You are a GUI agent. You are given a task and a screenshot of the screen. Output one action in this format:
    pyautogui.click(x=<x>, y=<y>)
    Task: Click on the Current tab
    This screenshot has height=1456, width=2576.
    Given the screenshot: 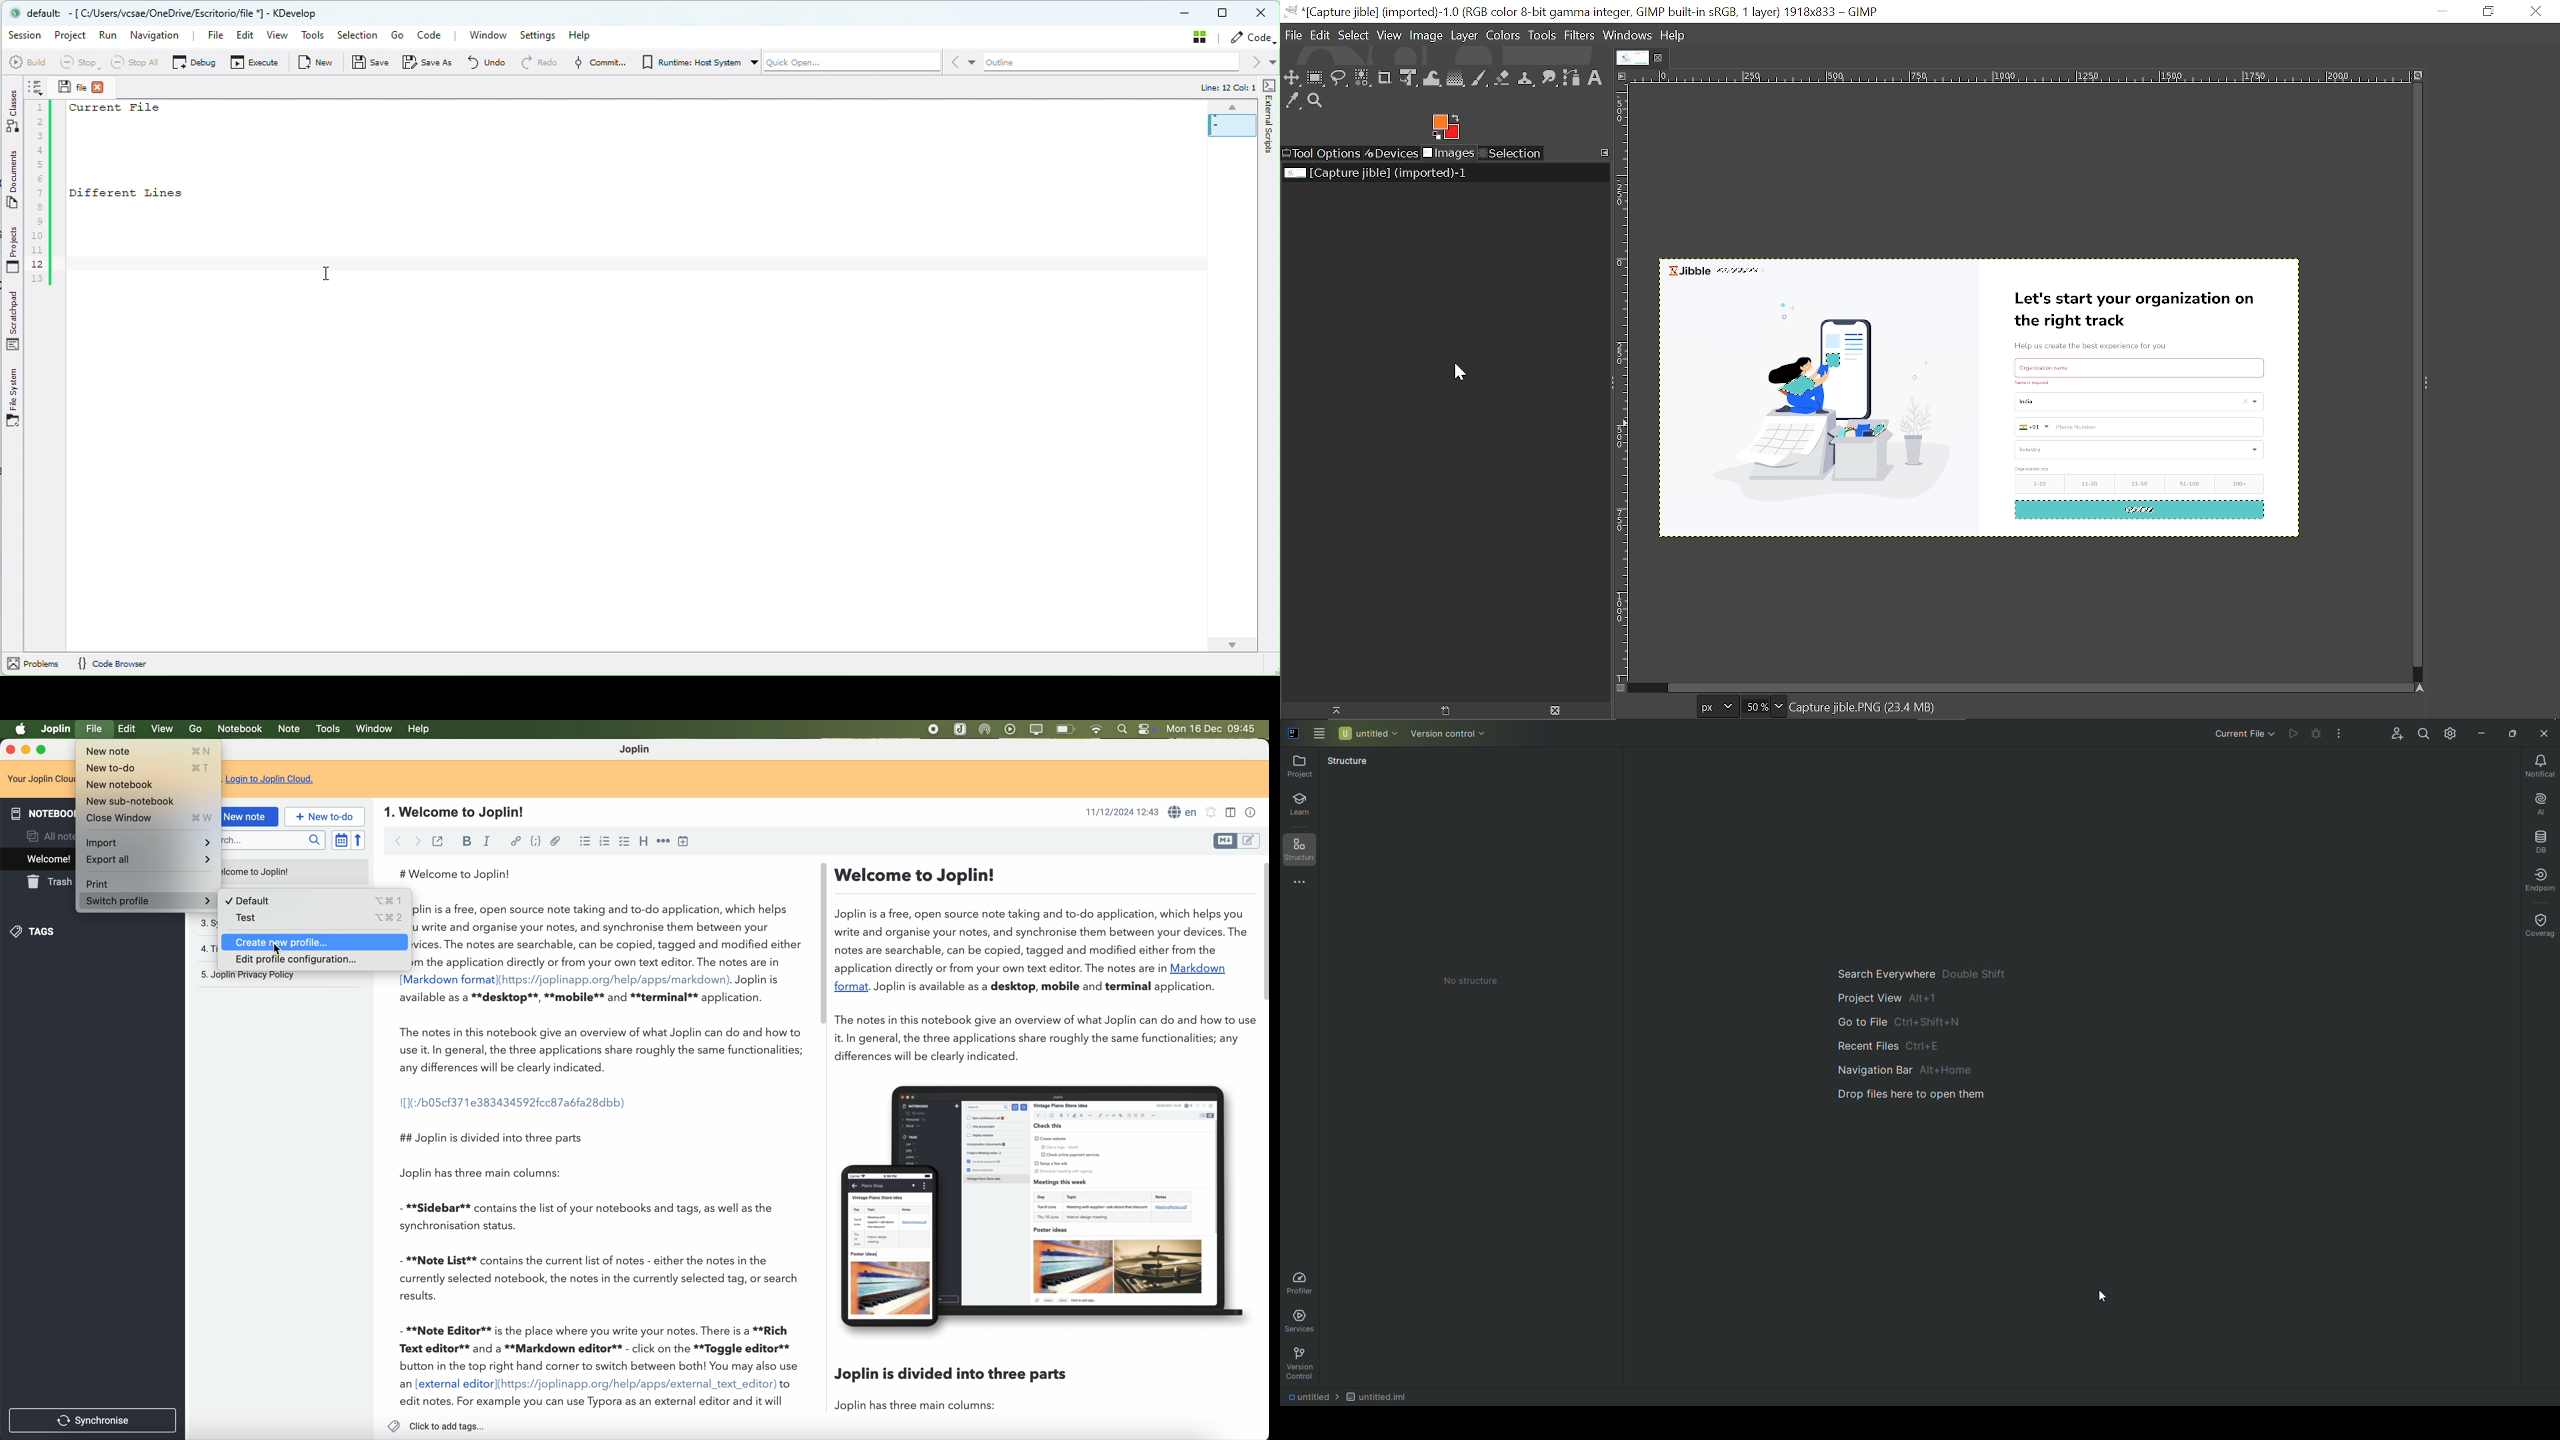 What is the action you would take?
    pyautogui.click(x=1633, y=58)
    